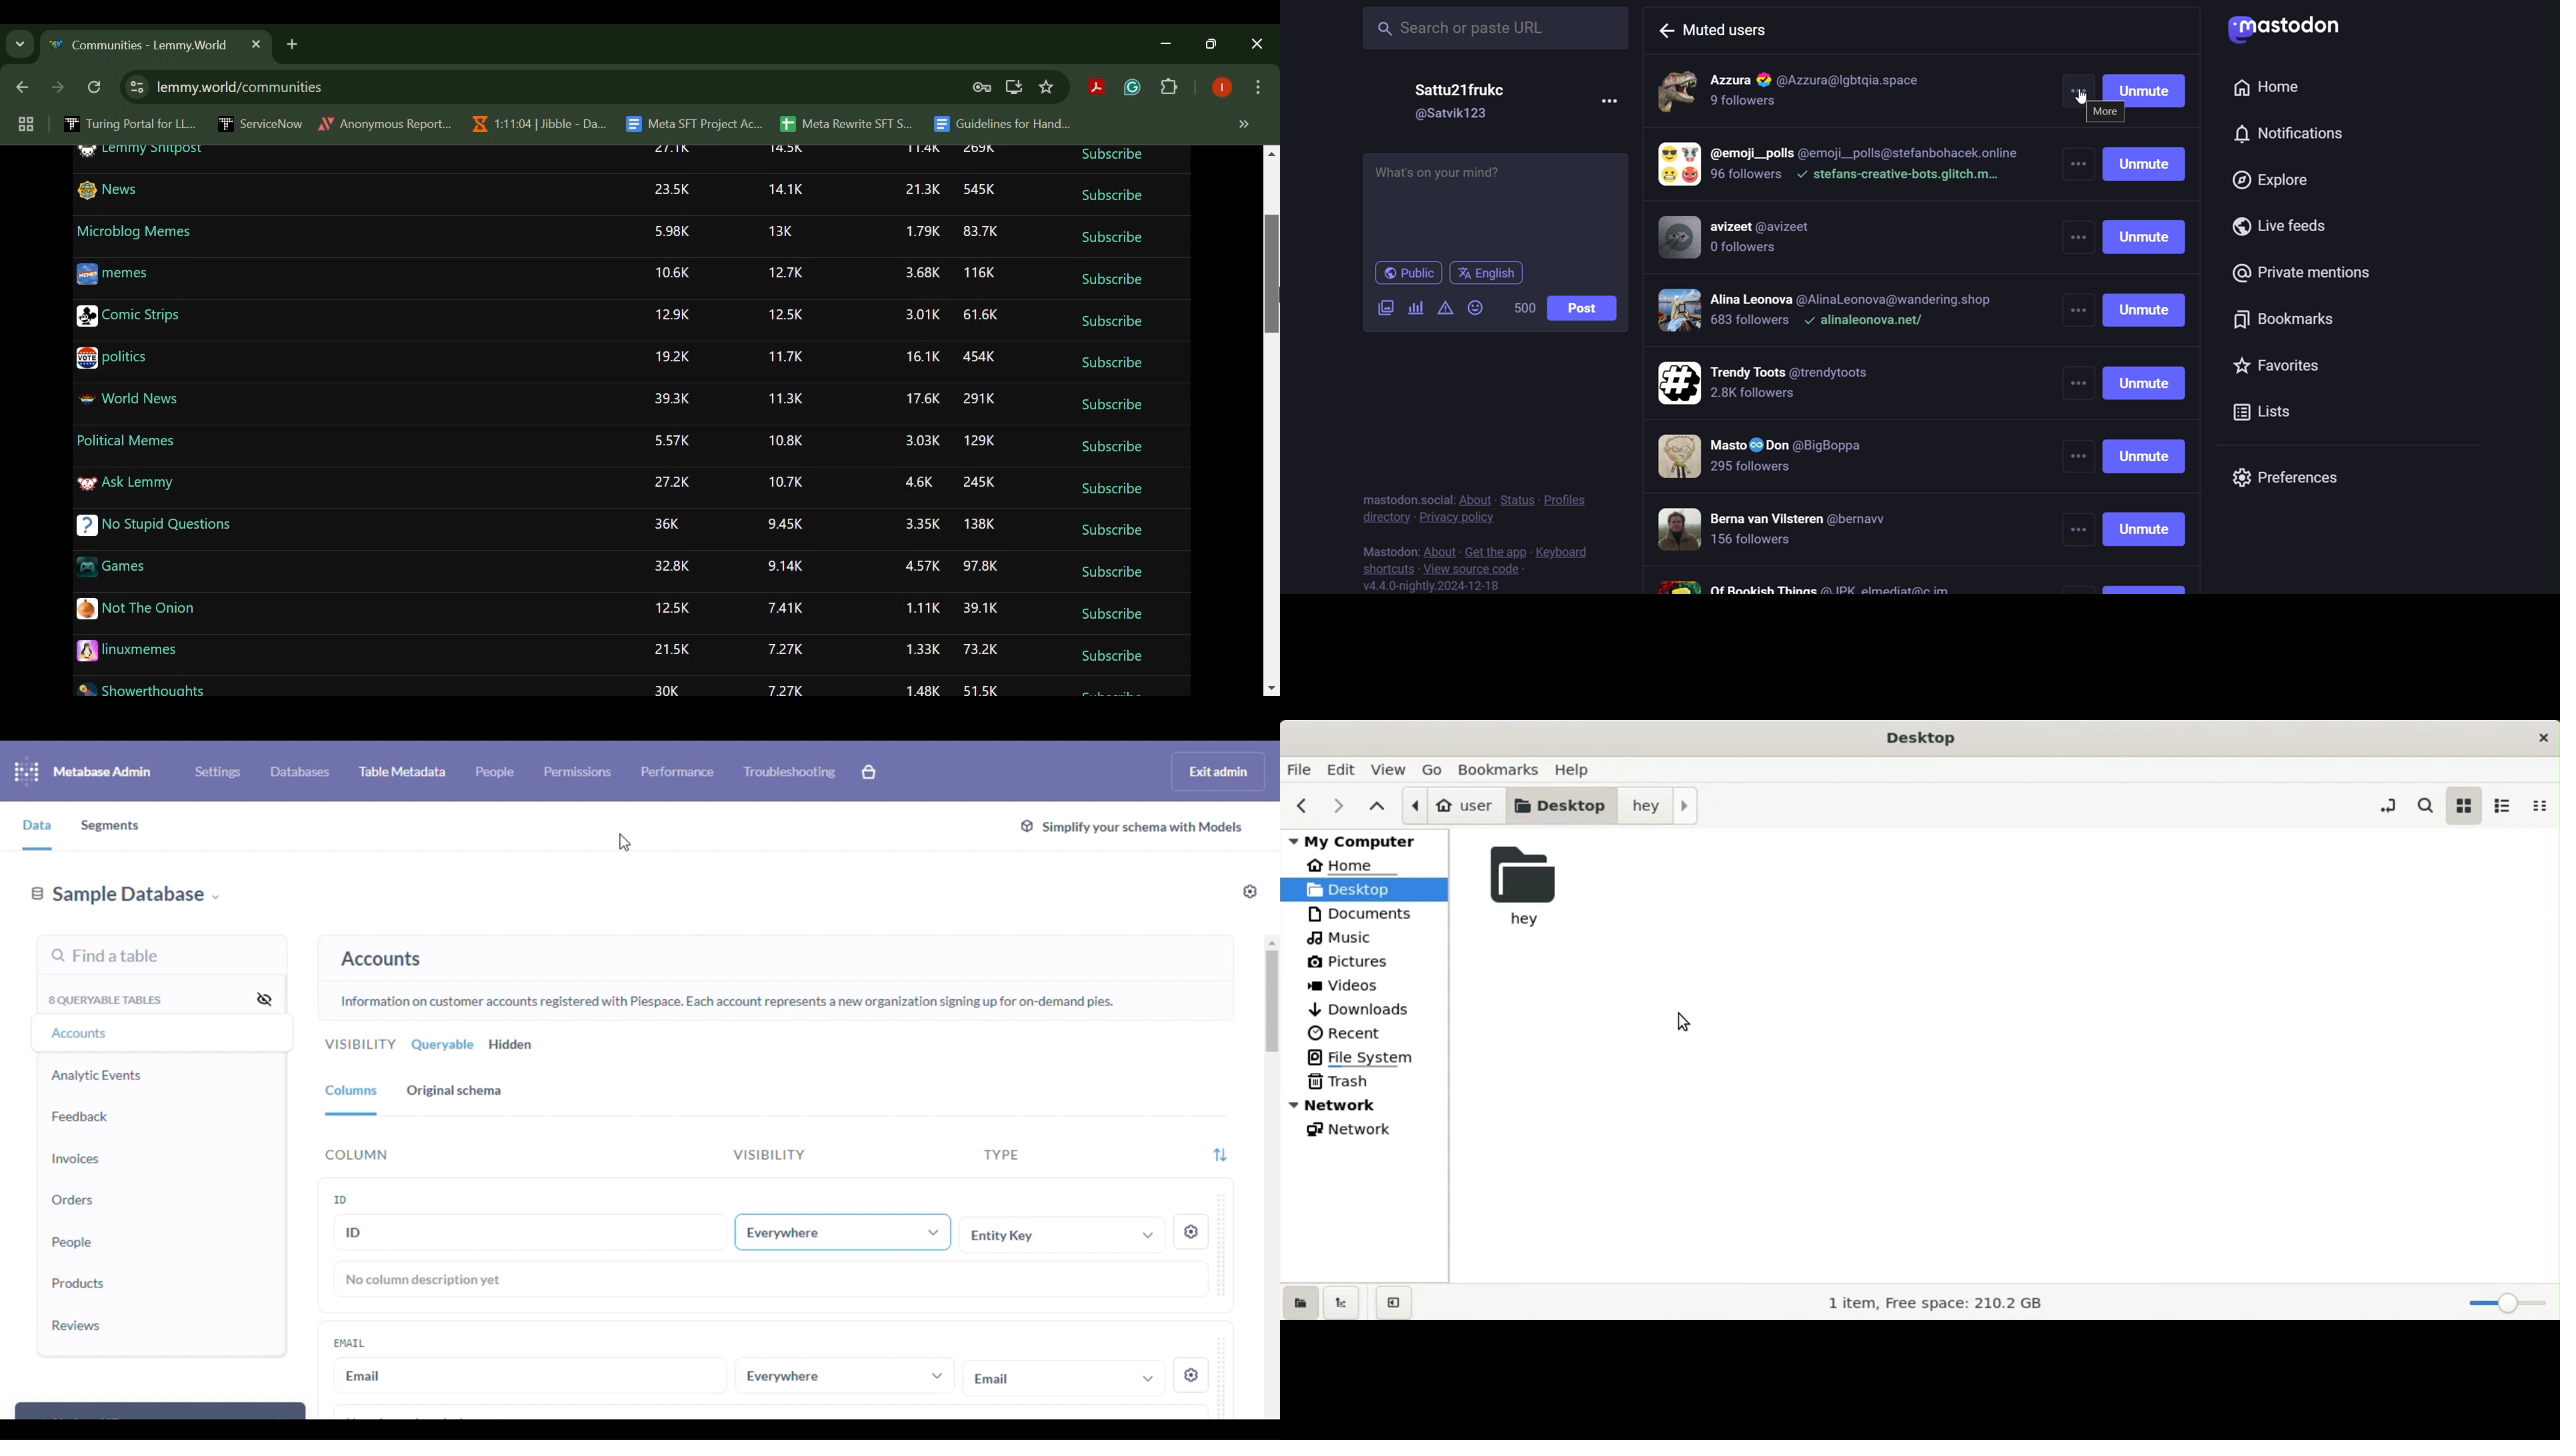 Image resolution: width=2576 pixels, height=1456 pixels. Describe the element at coordinates (982, 399) in the screenshot. I see `291K` at that location.